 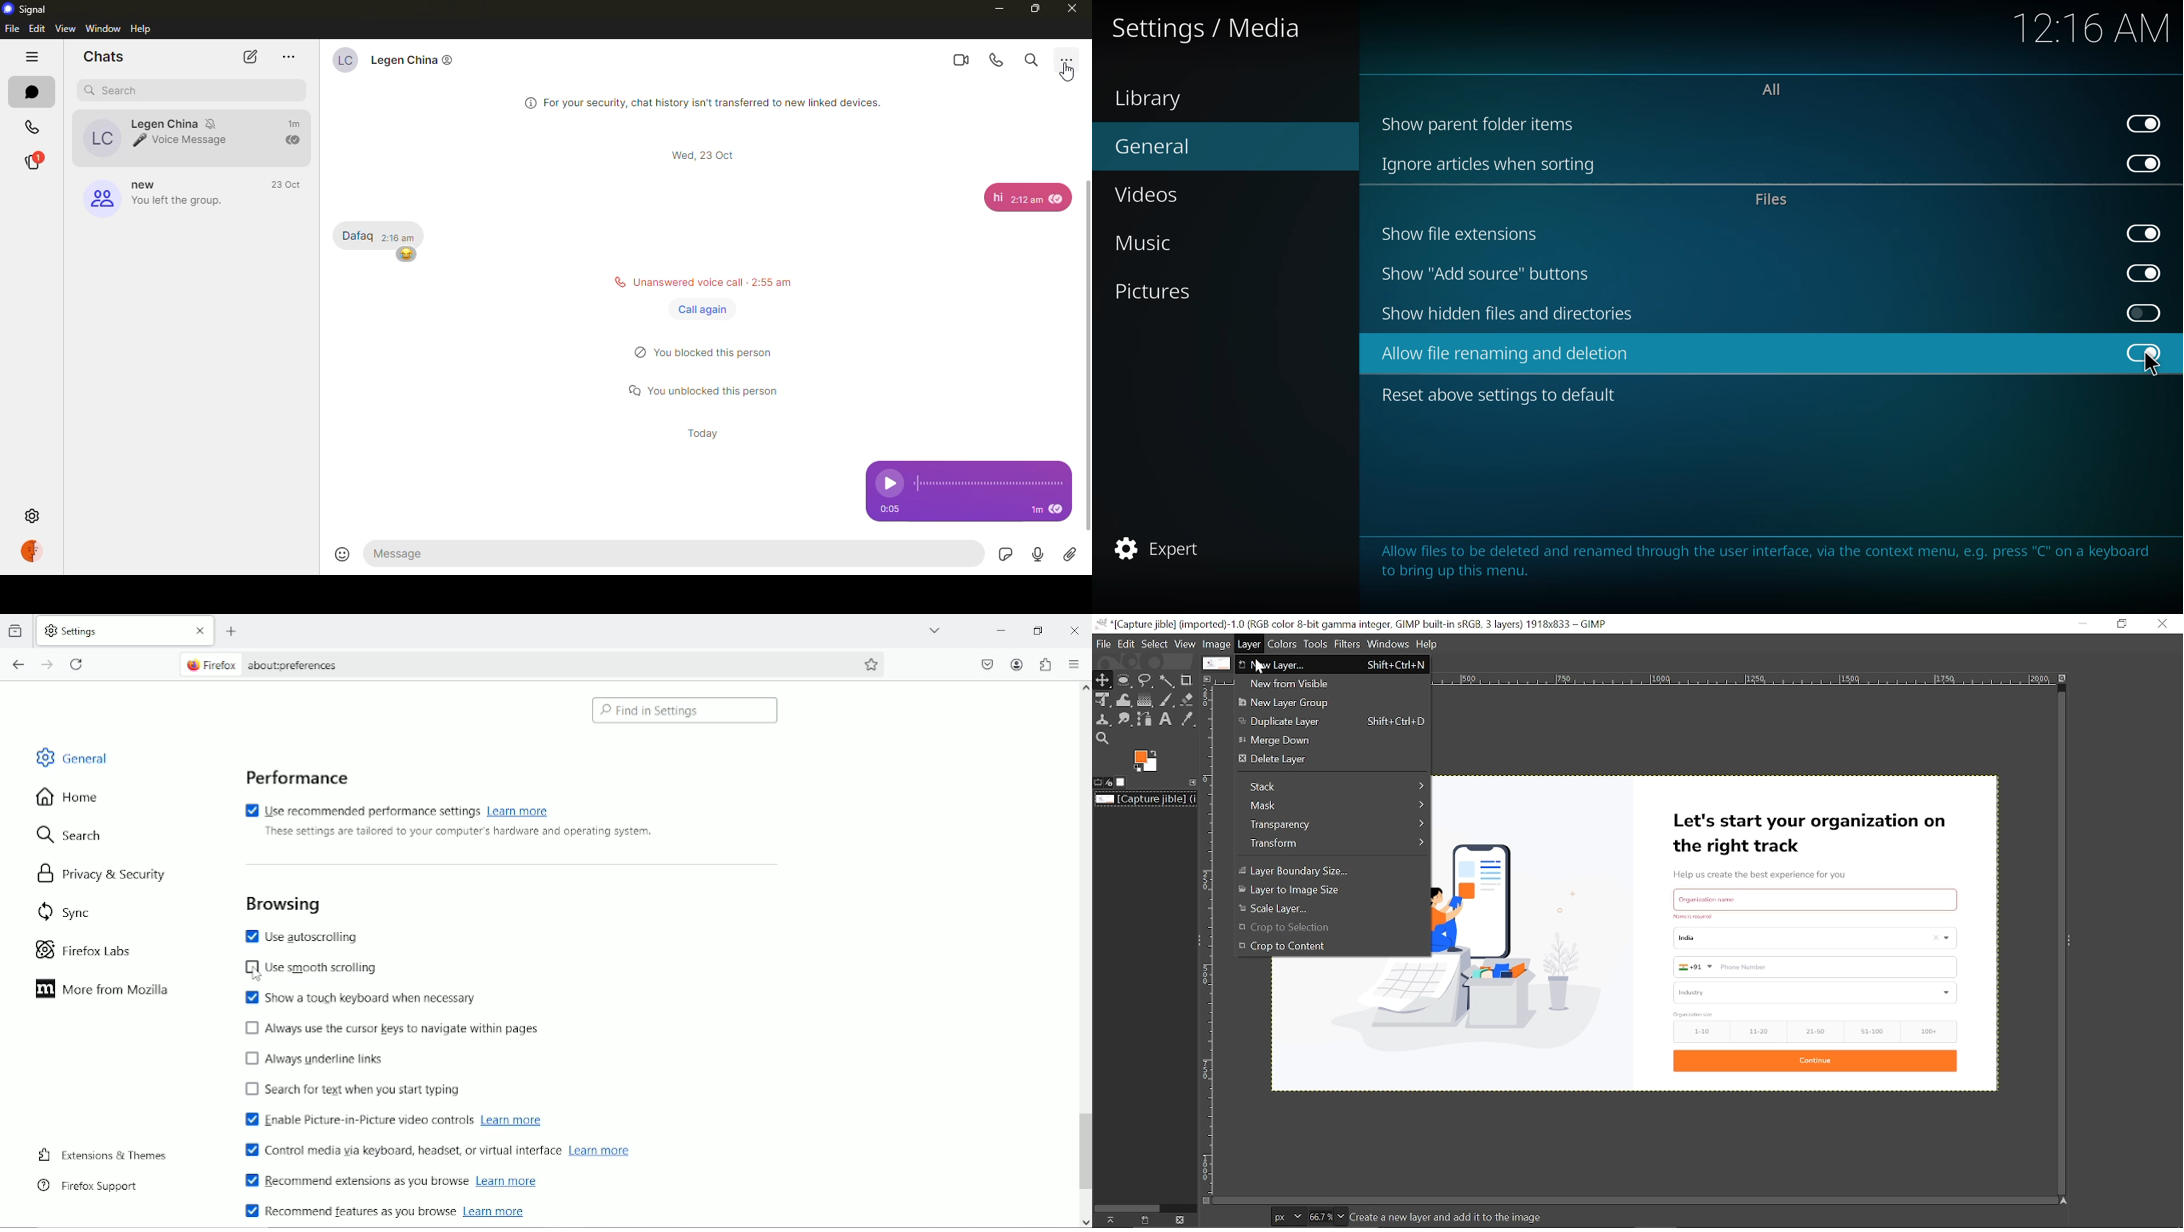 I want to click on expert, so click(x=1161, y=546).